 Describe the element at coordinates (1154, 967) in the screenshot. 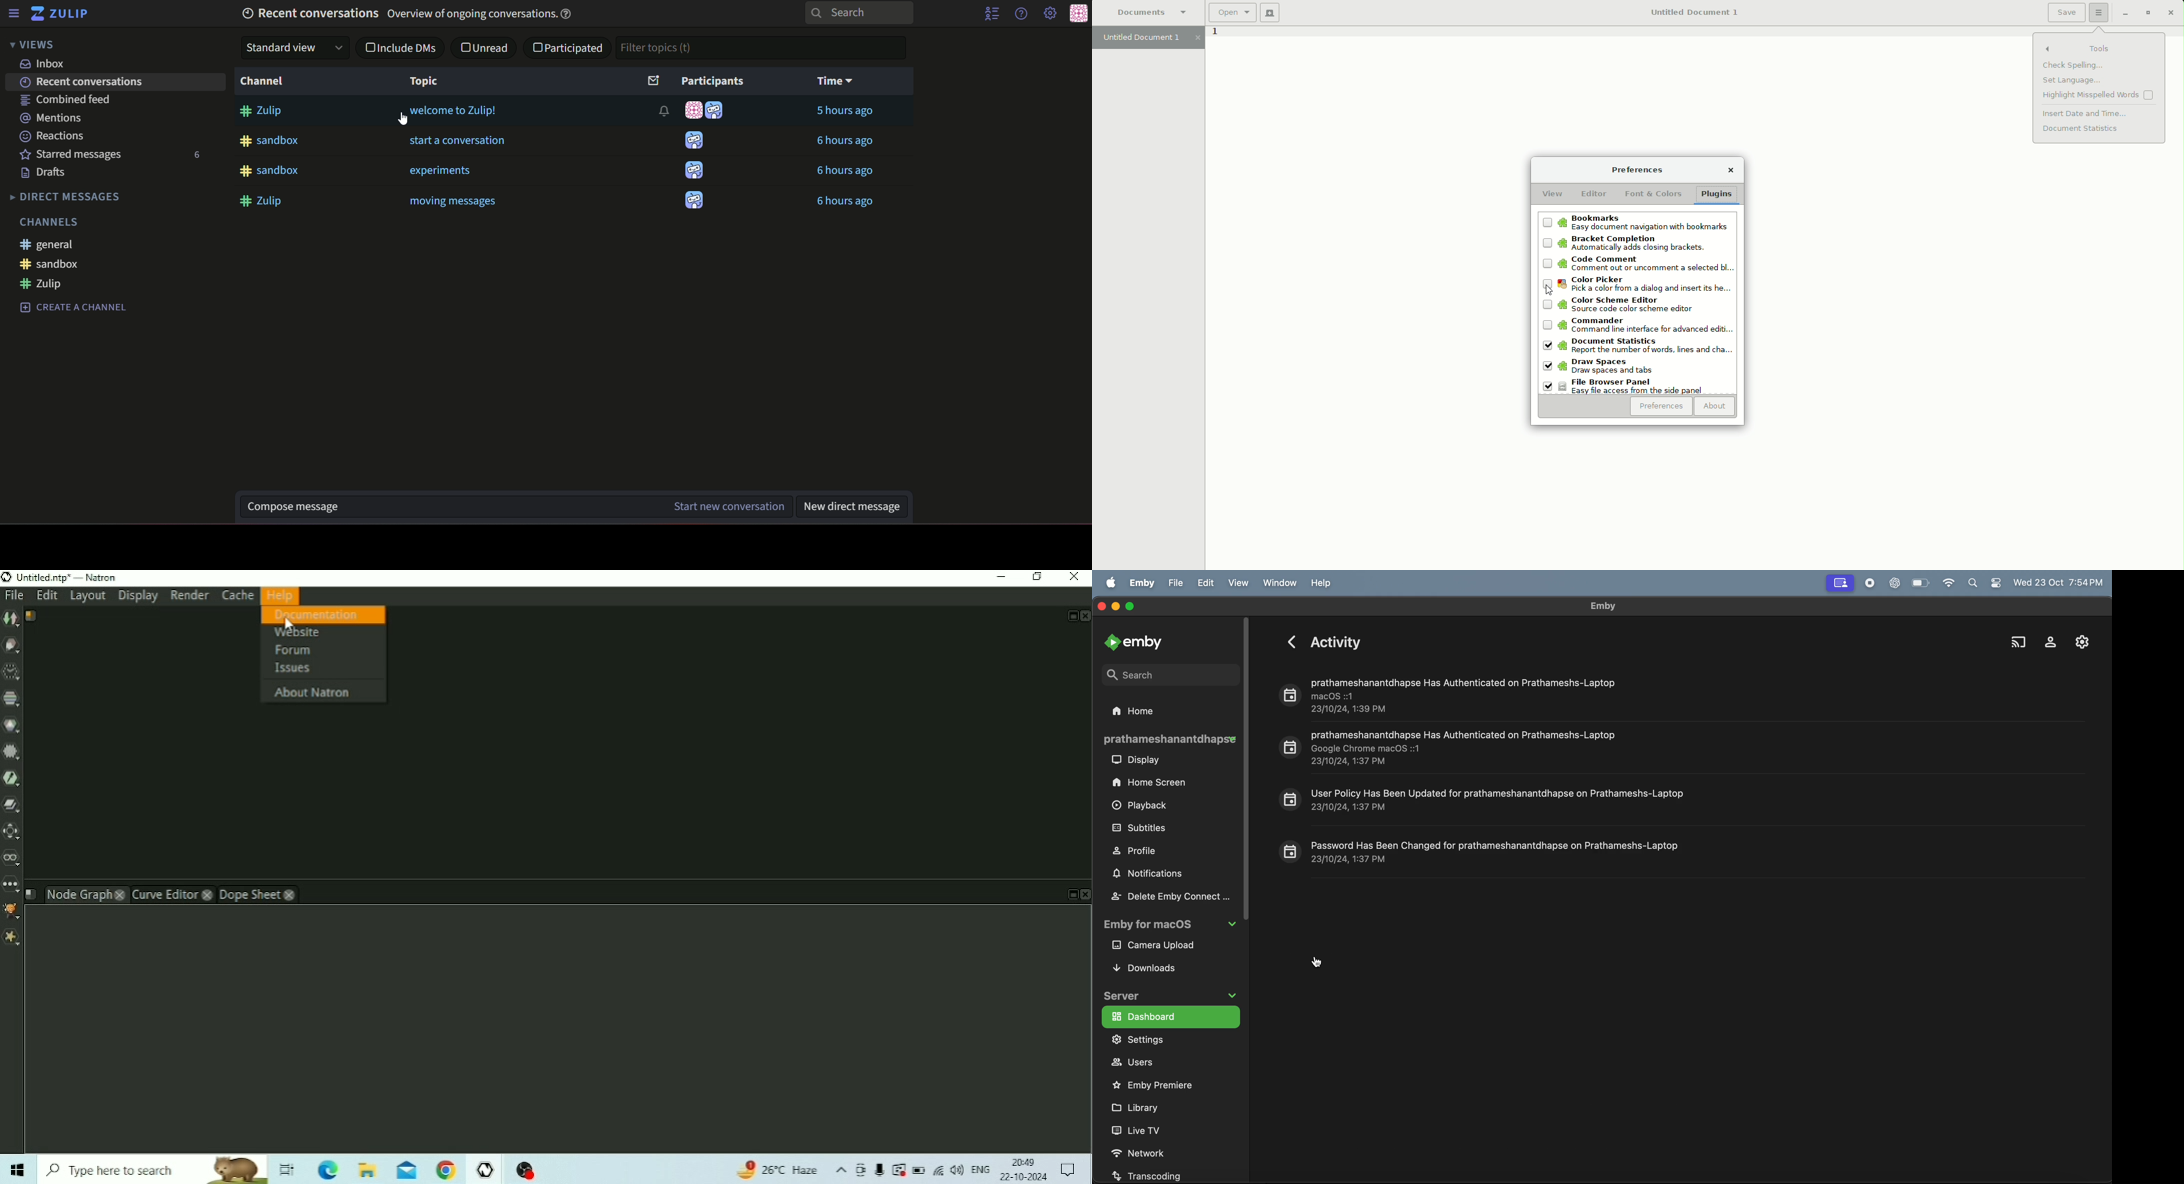

I see `downloads` at that location.